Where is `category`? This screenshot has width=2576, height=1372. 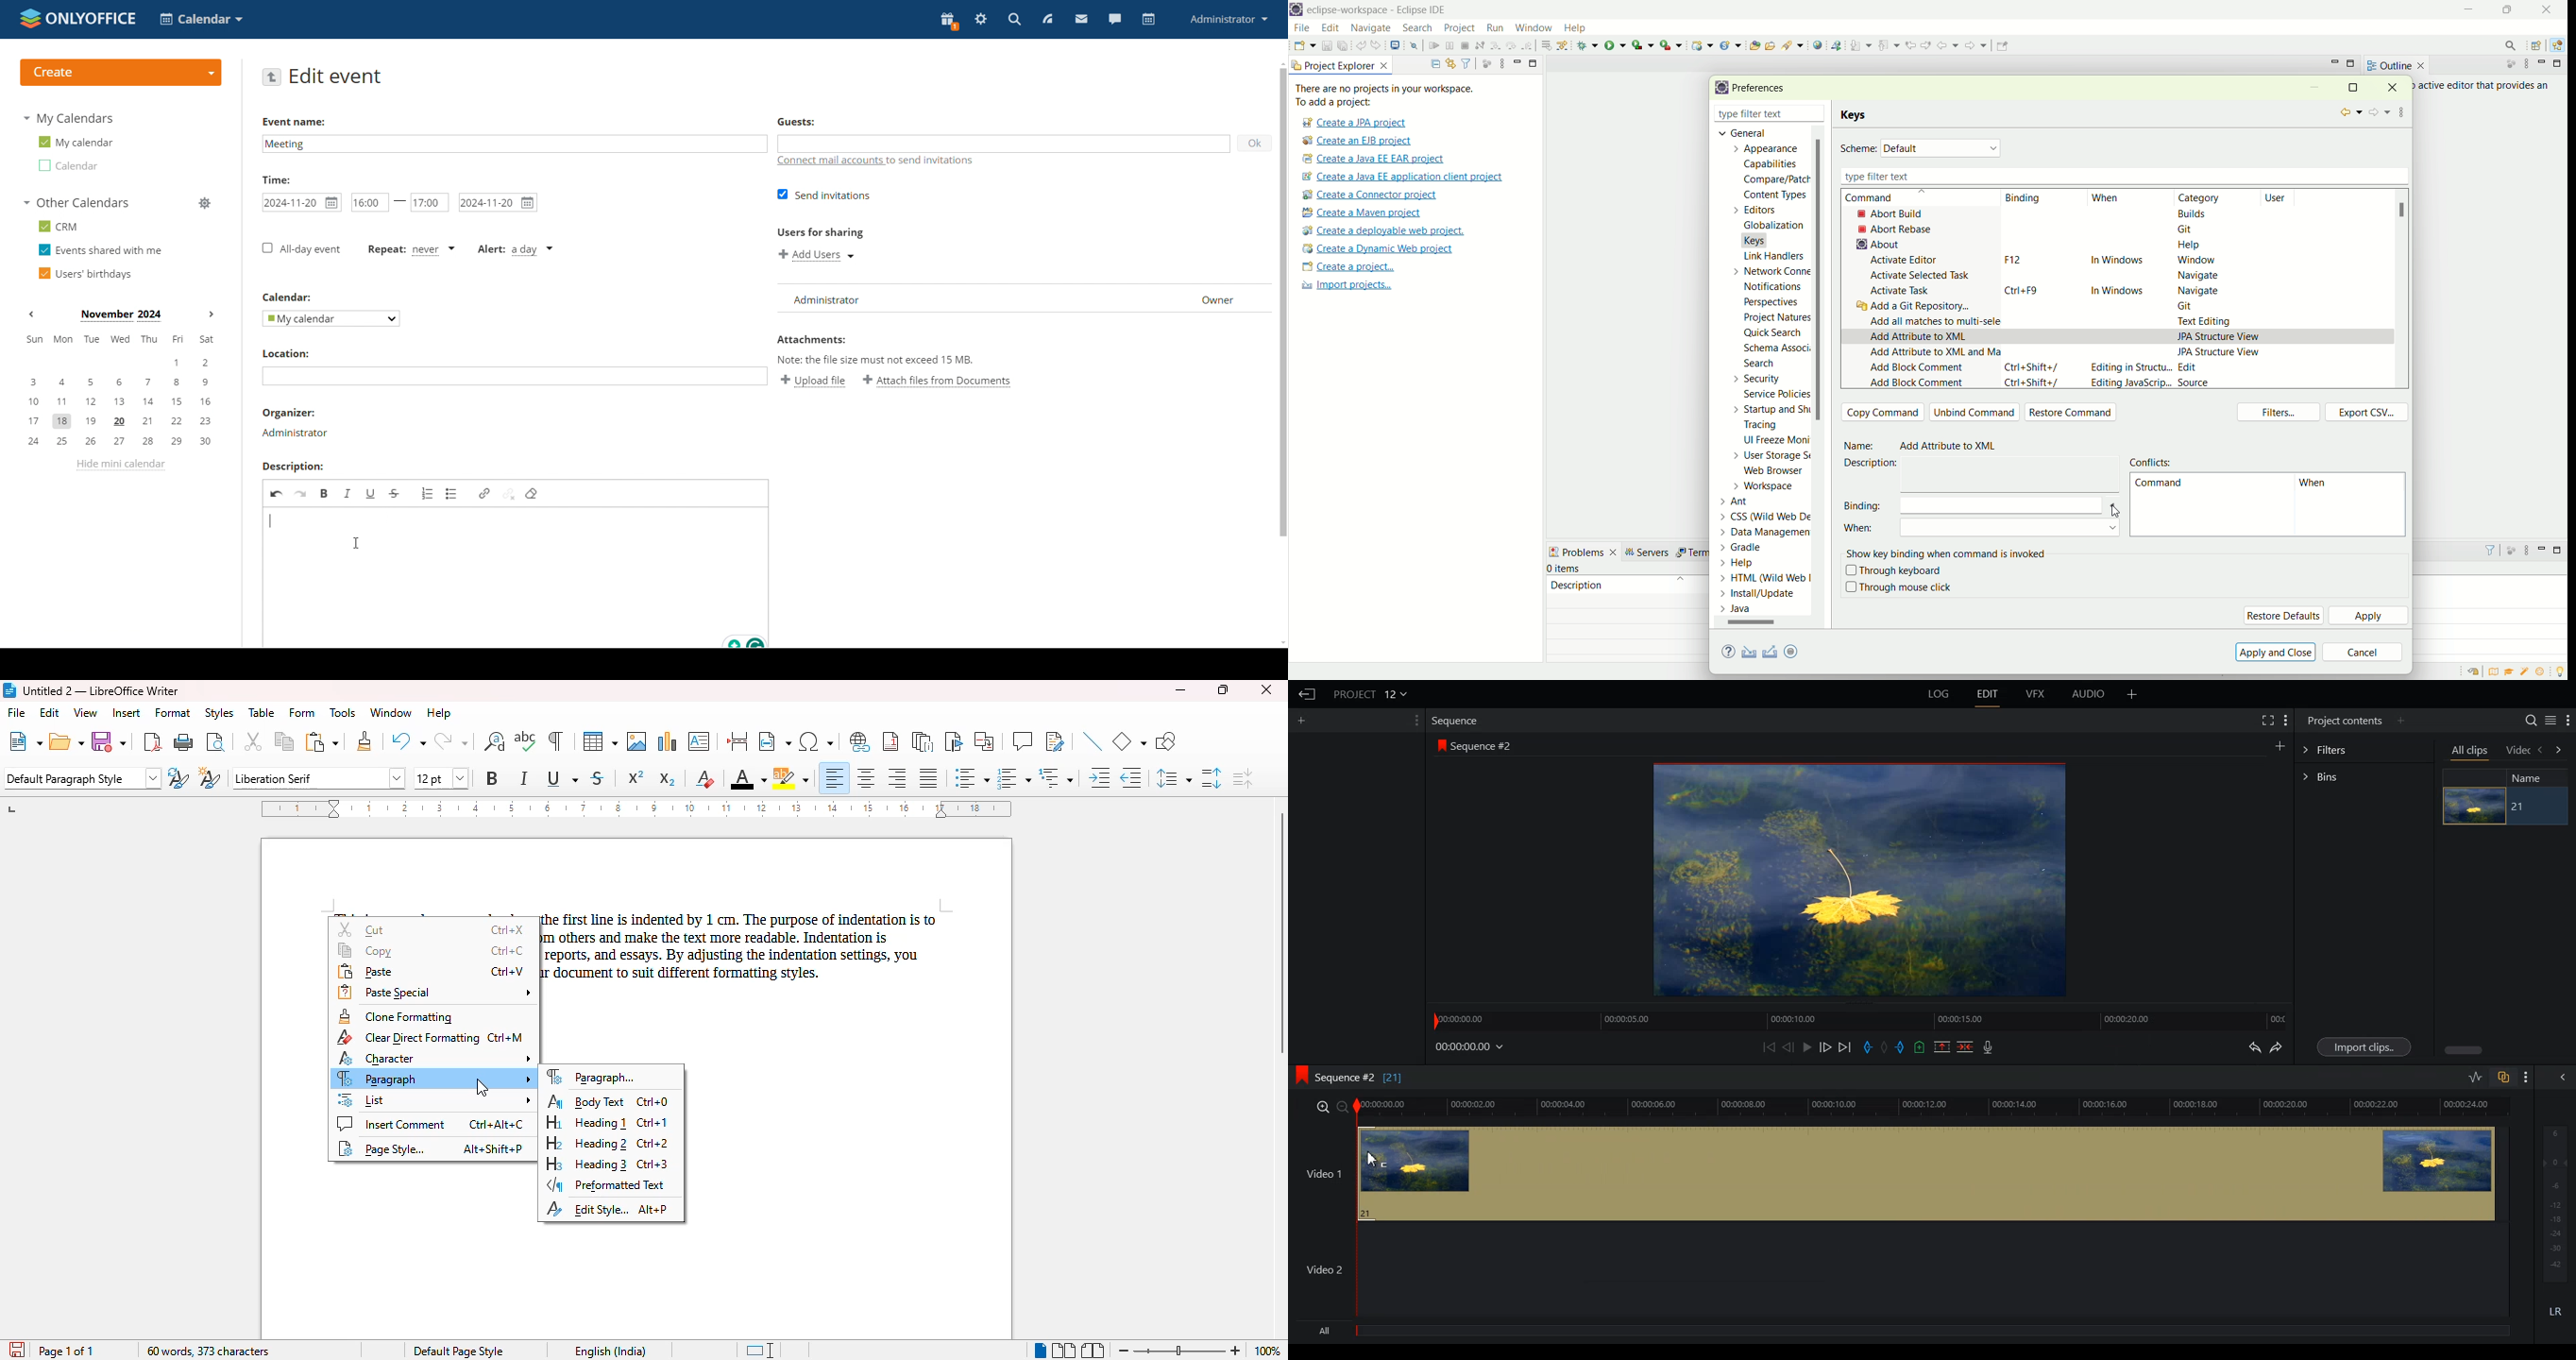 category is located at coordinates (2205, 198).